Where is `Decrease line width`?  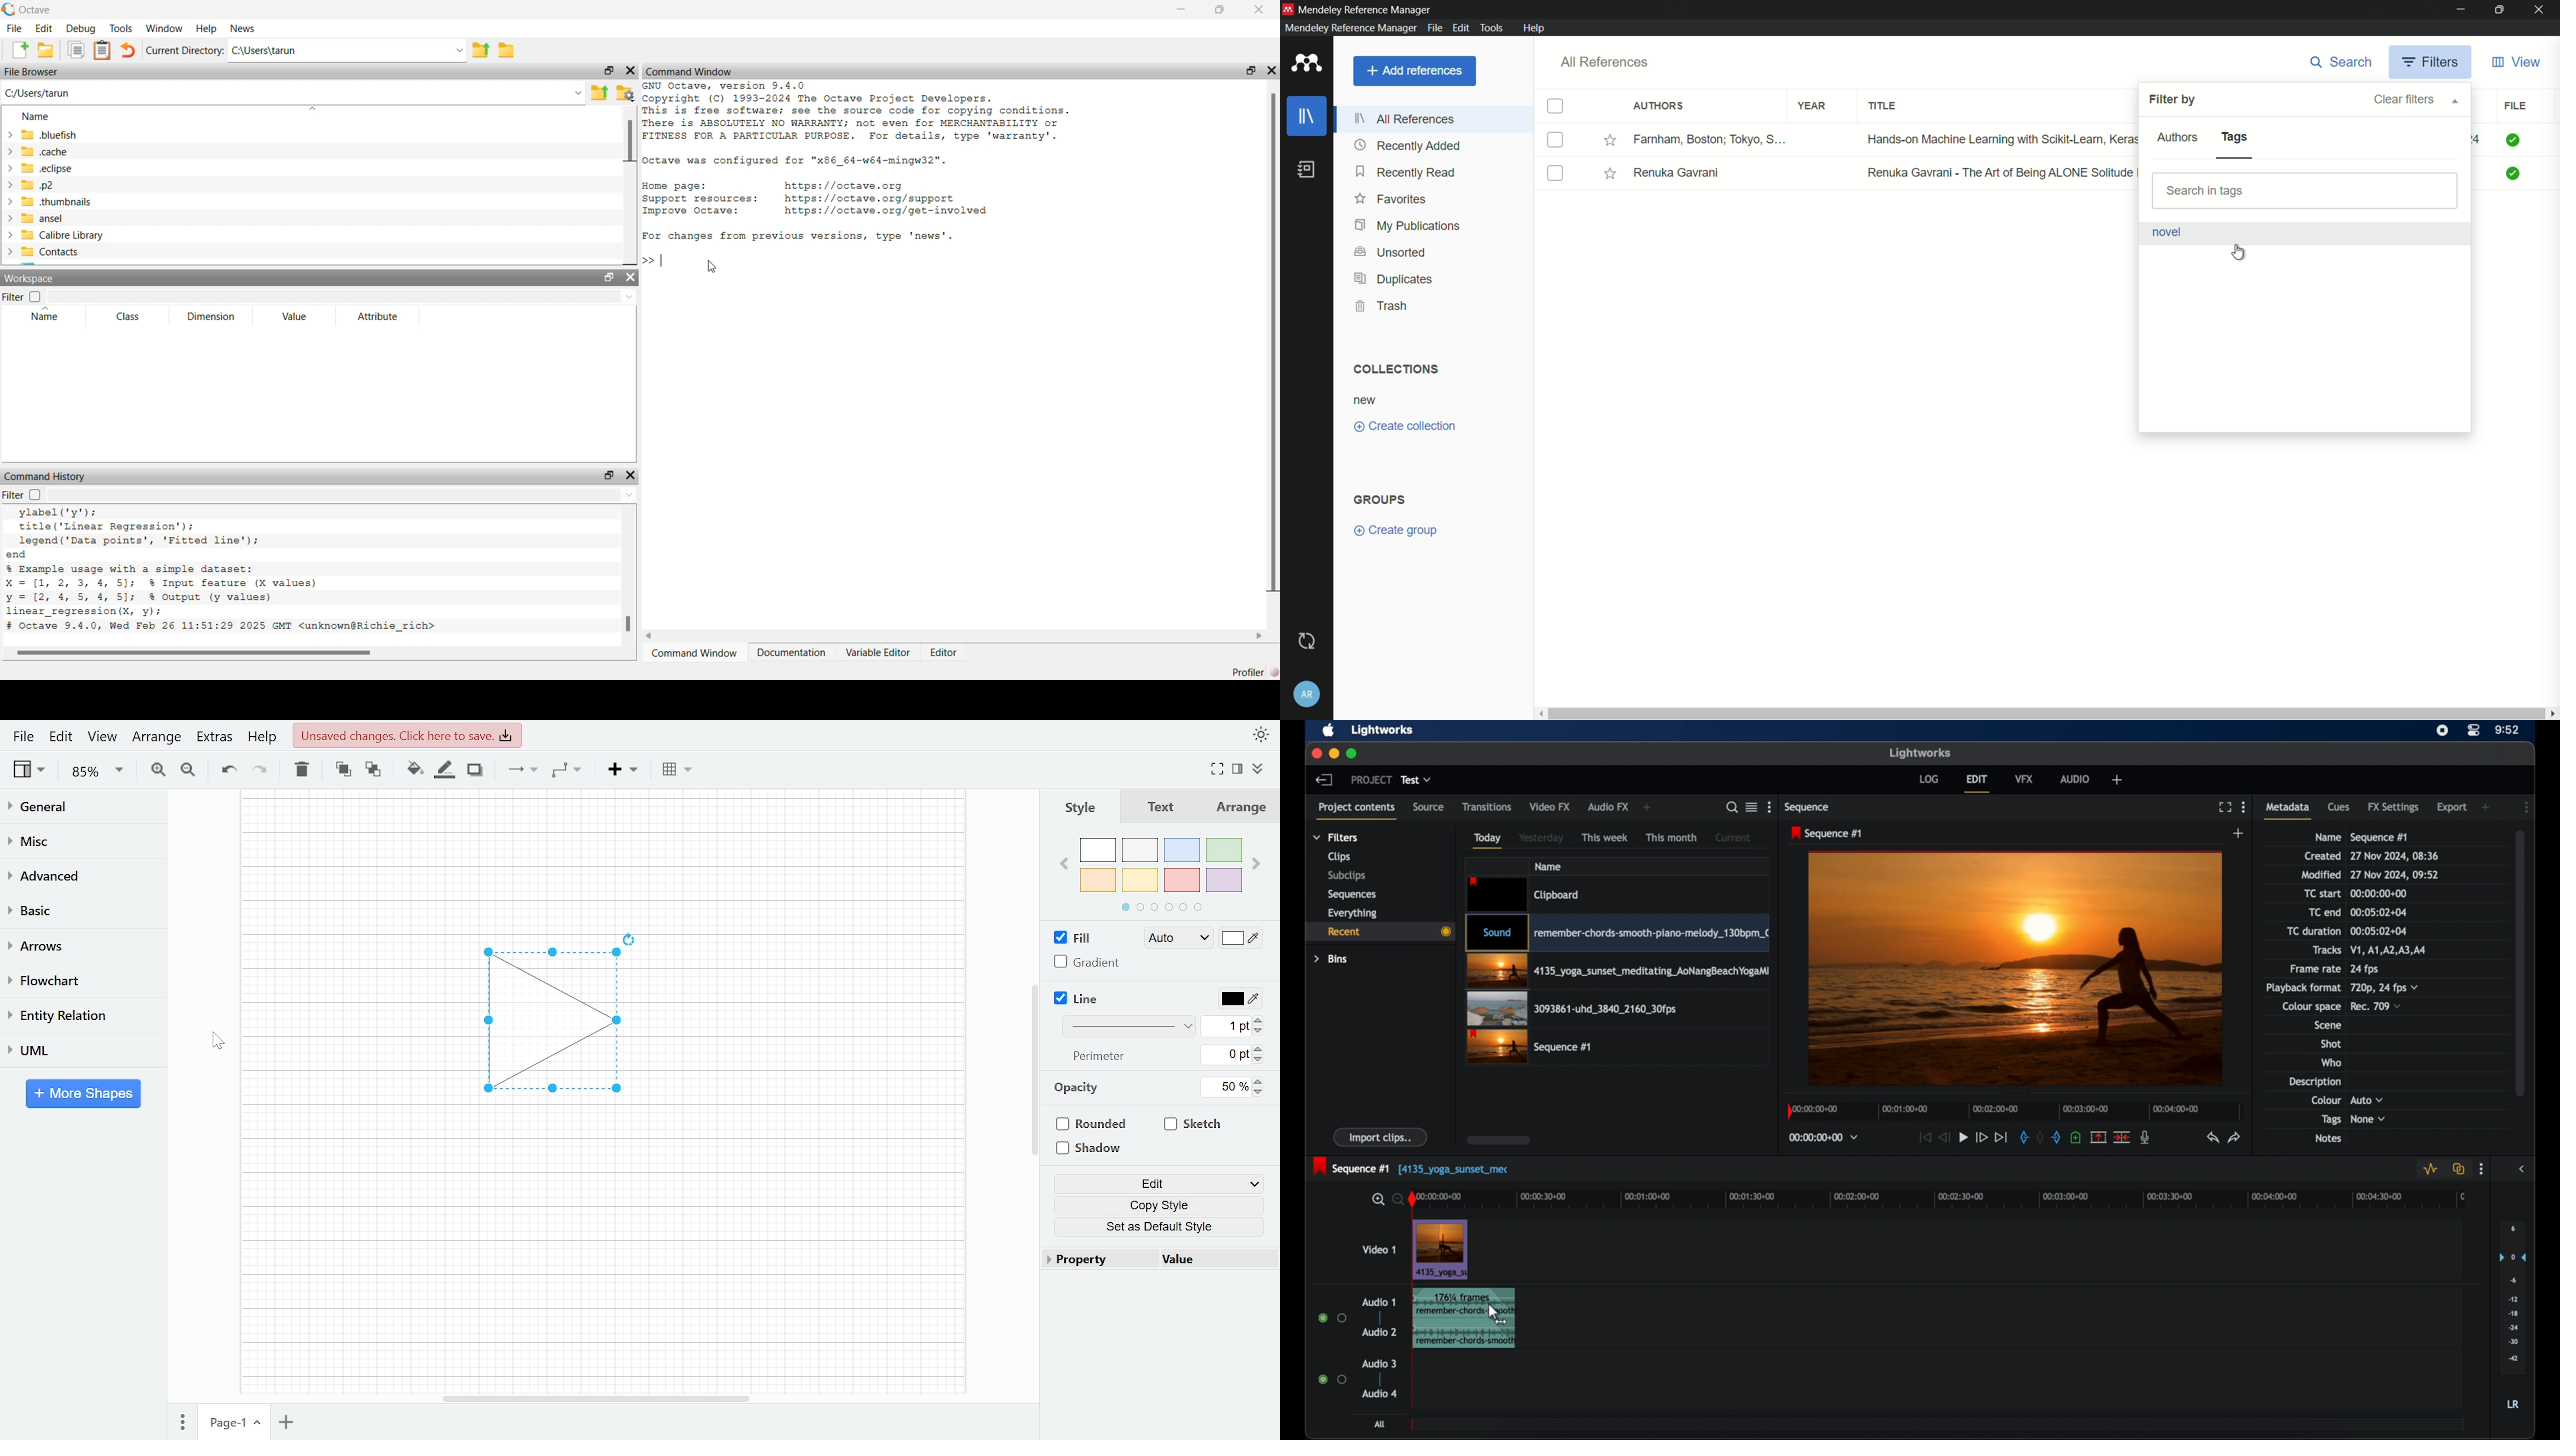 Decrease line width is located at coordinates (1261, 1030).